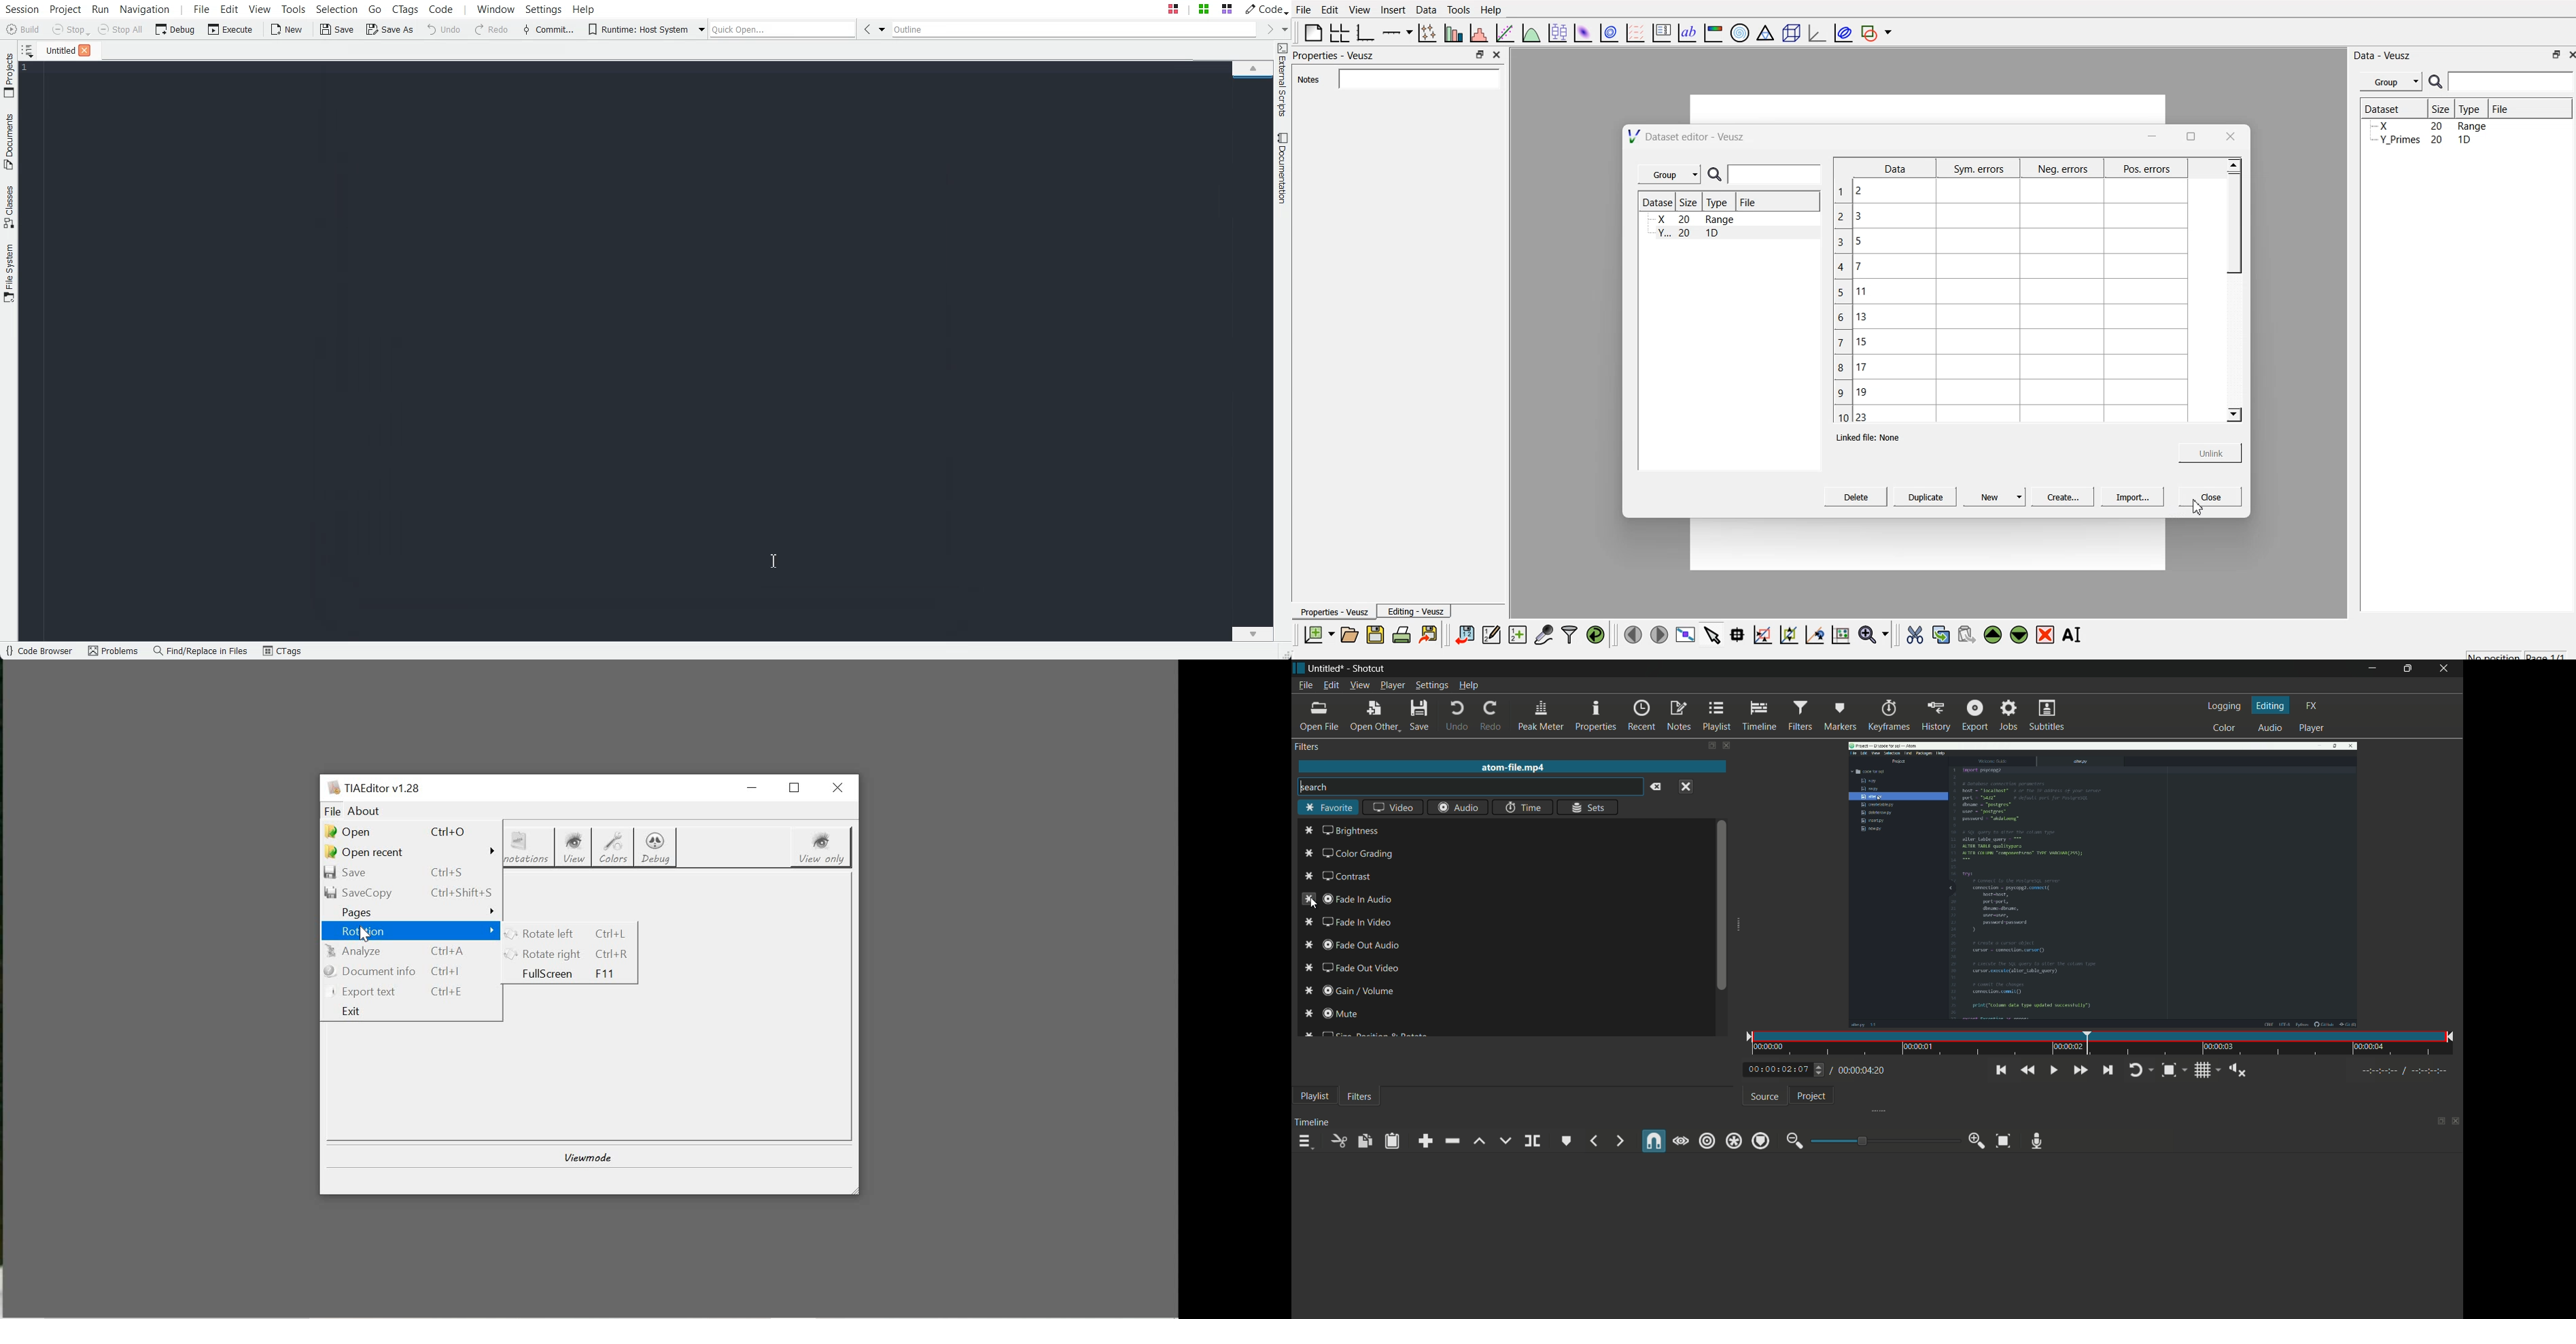  I want to click on view plot full screen, so click(1686, 634).